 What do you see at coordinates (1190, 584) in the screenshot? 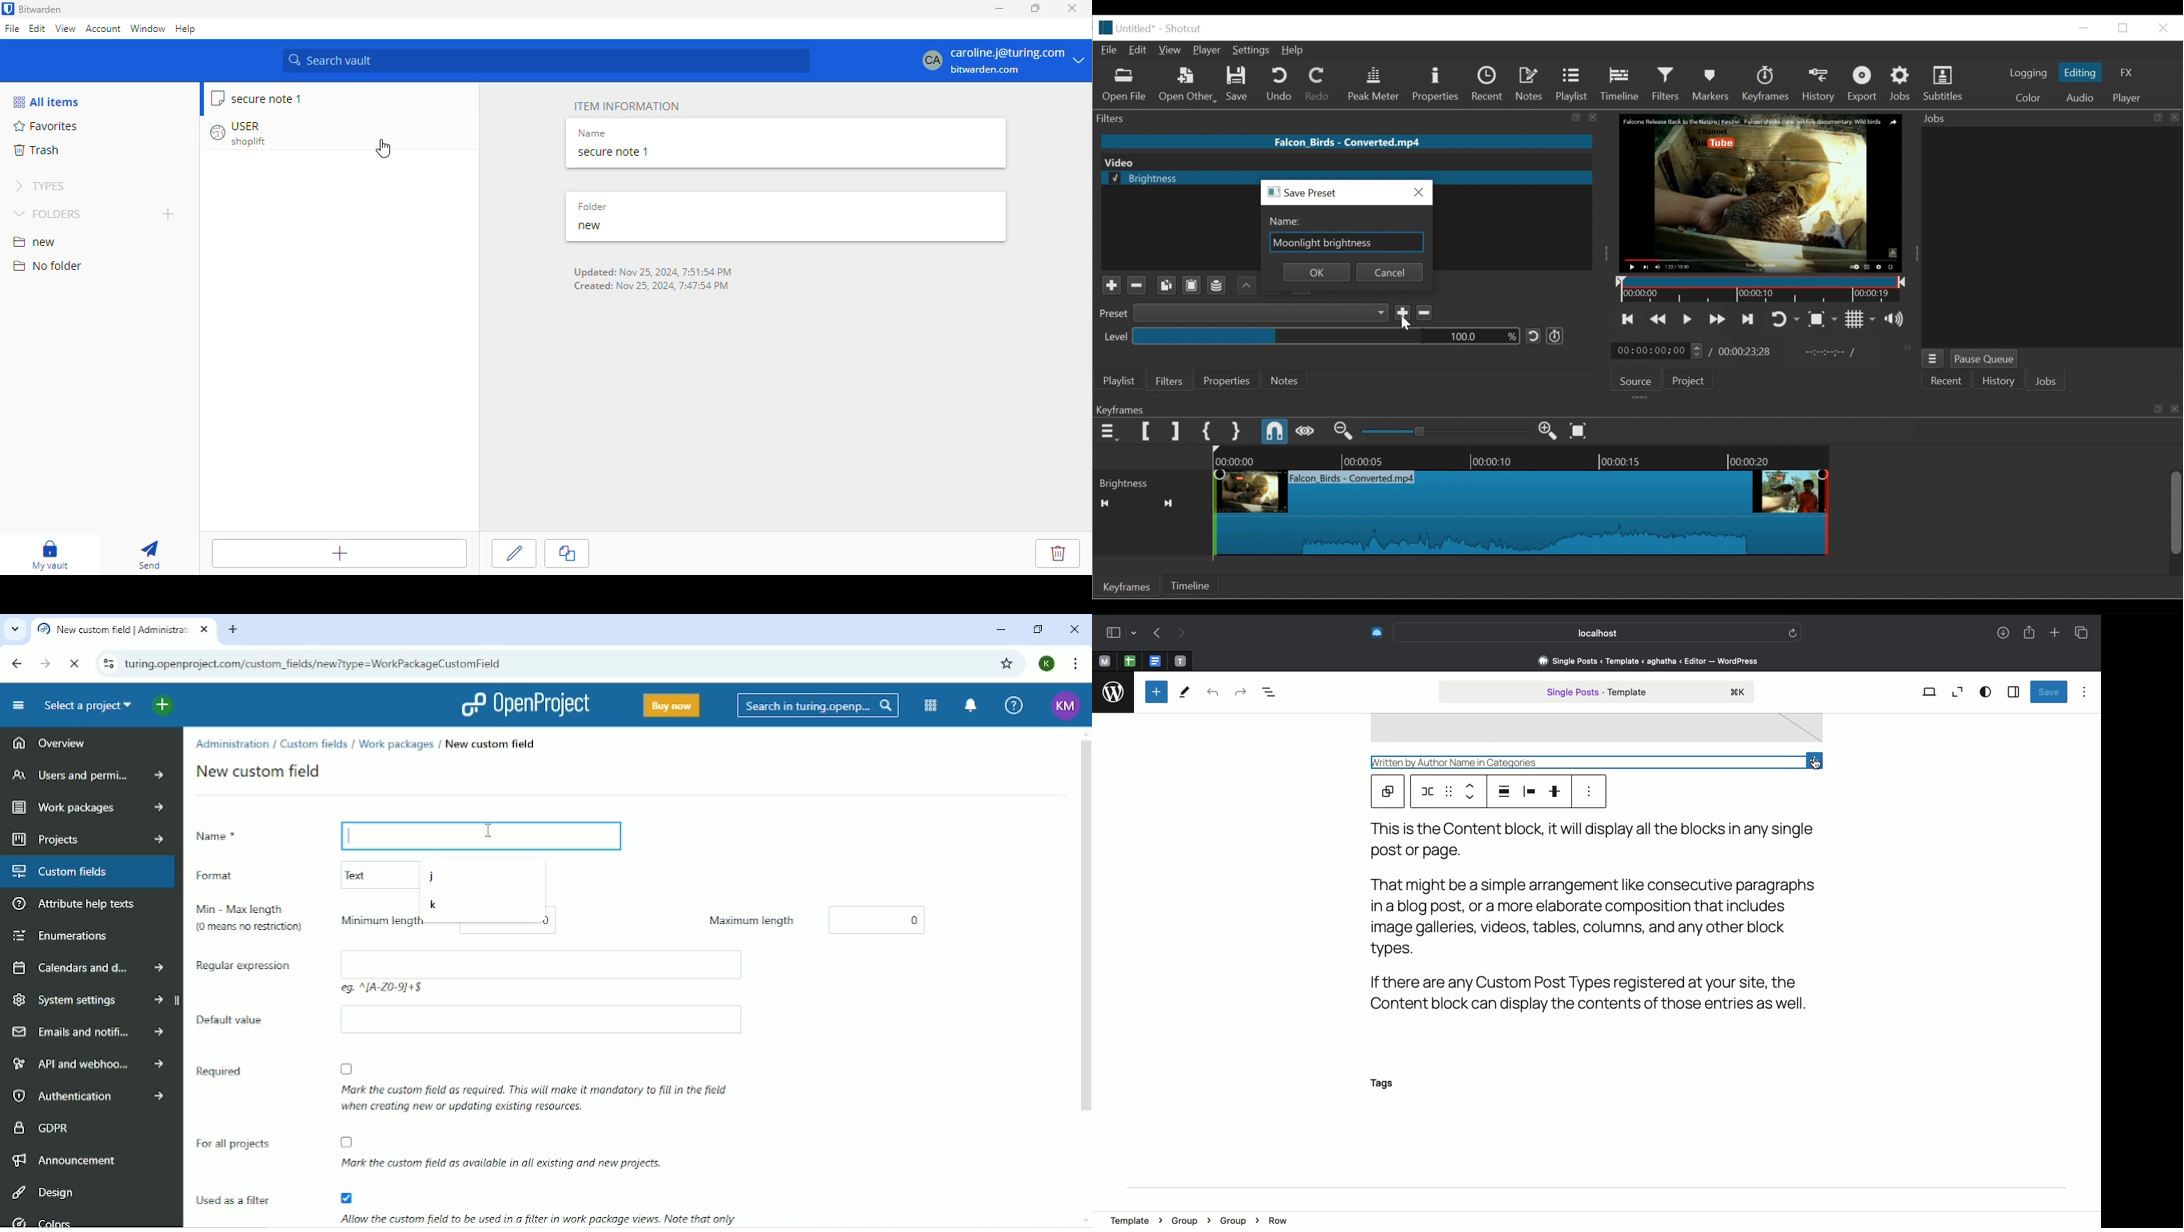
I see `Timeline` at bounding box center [1190, 584].